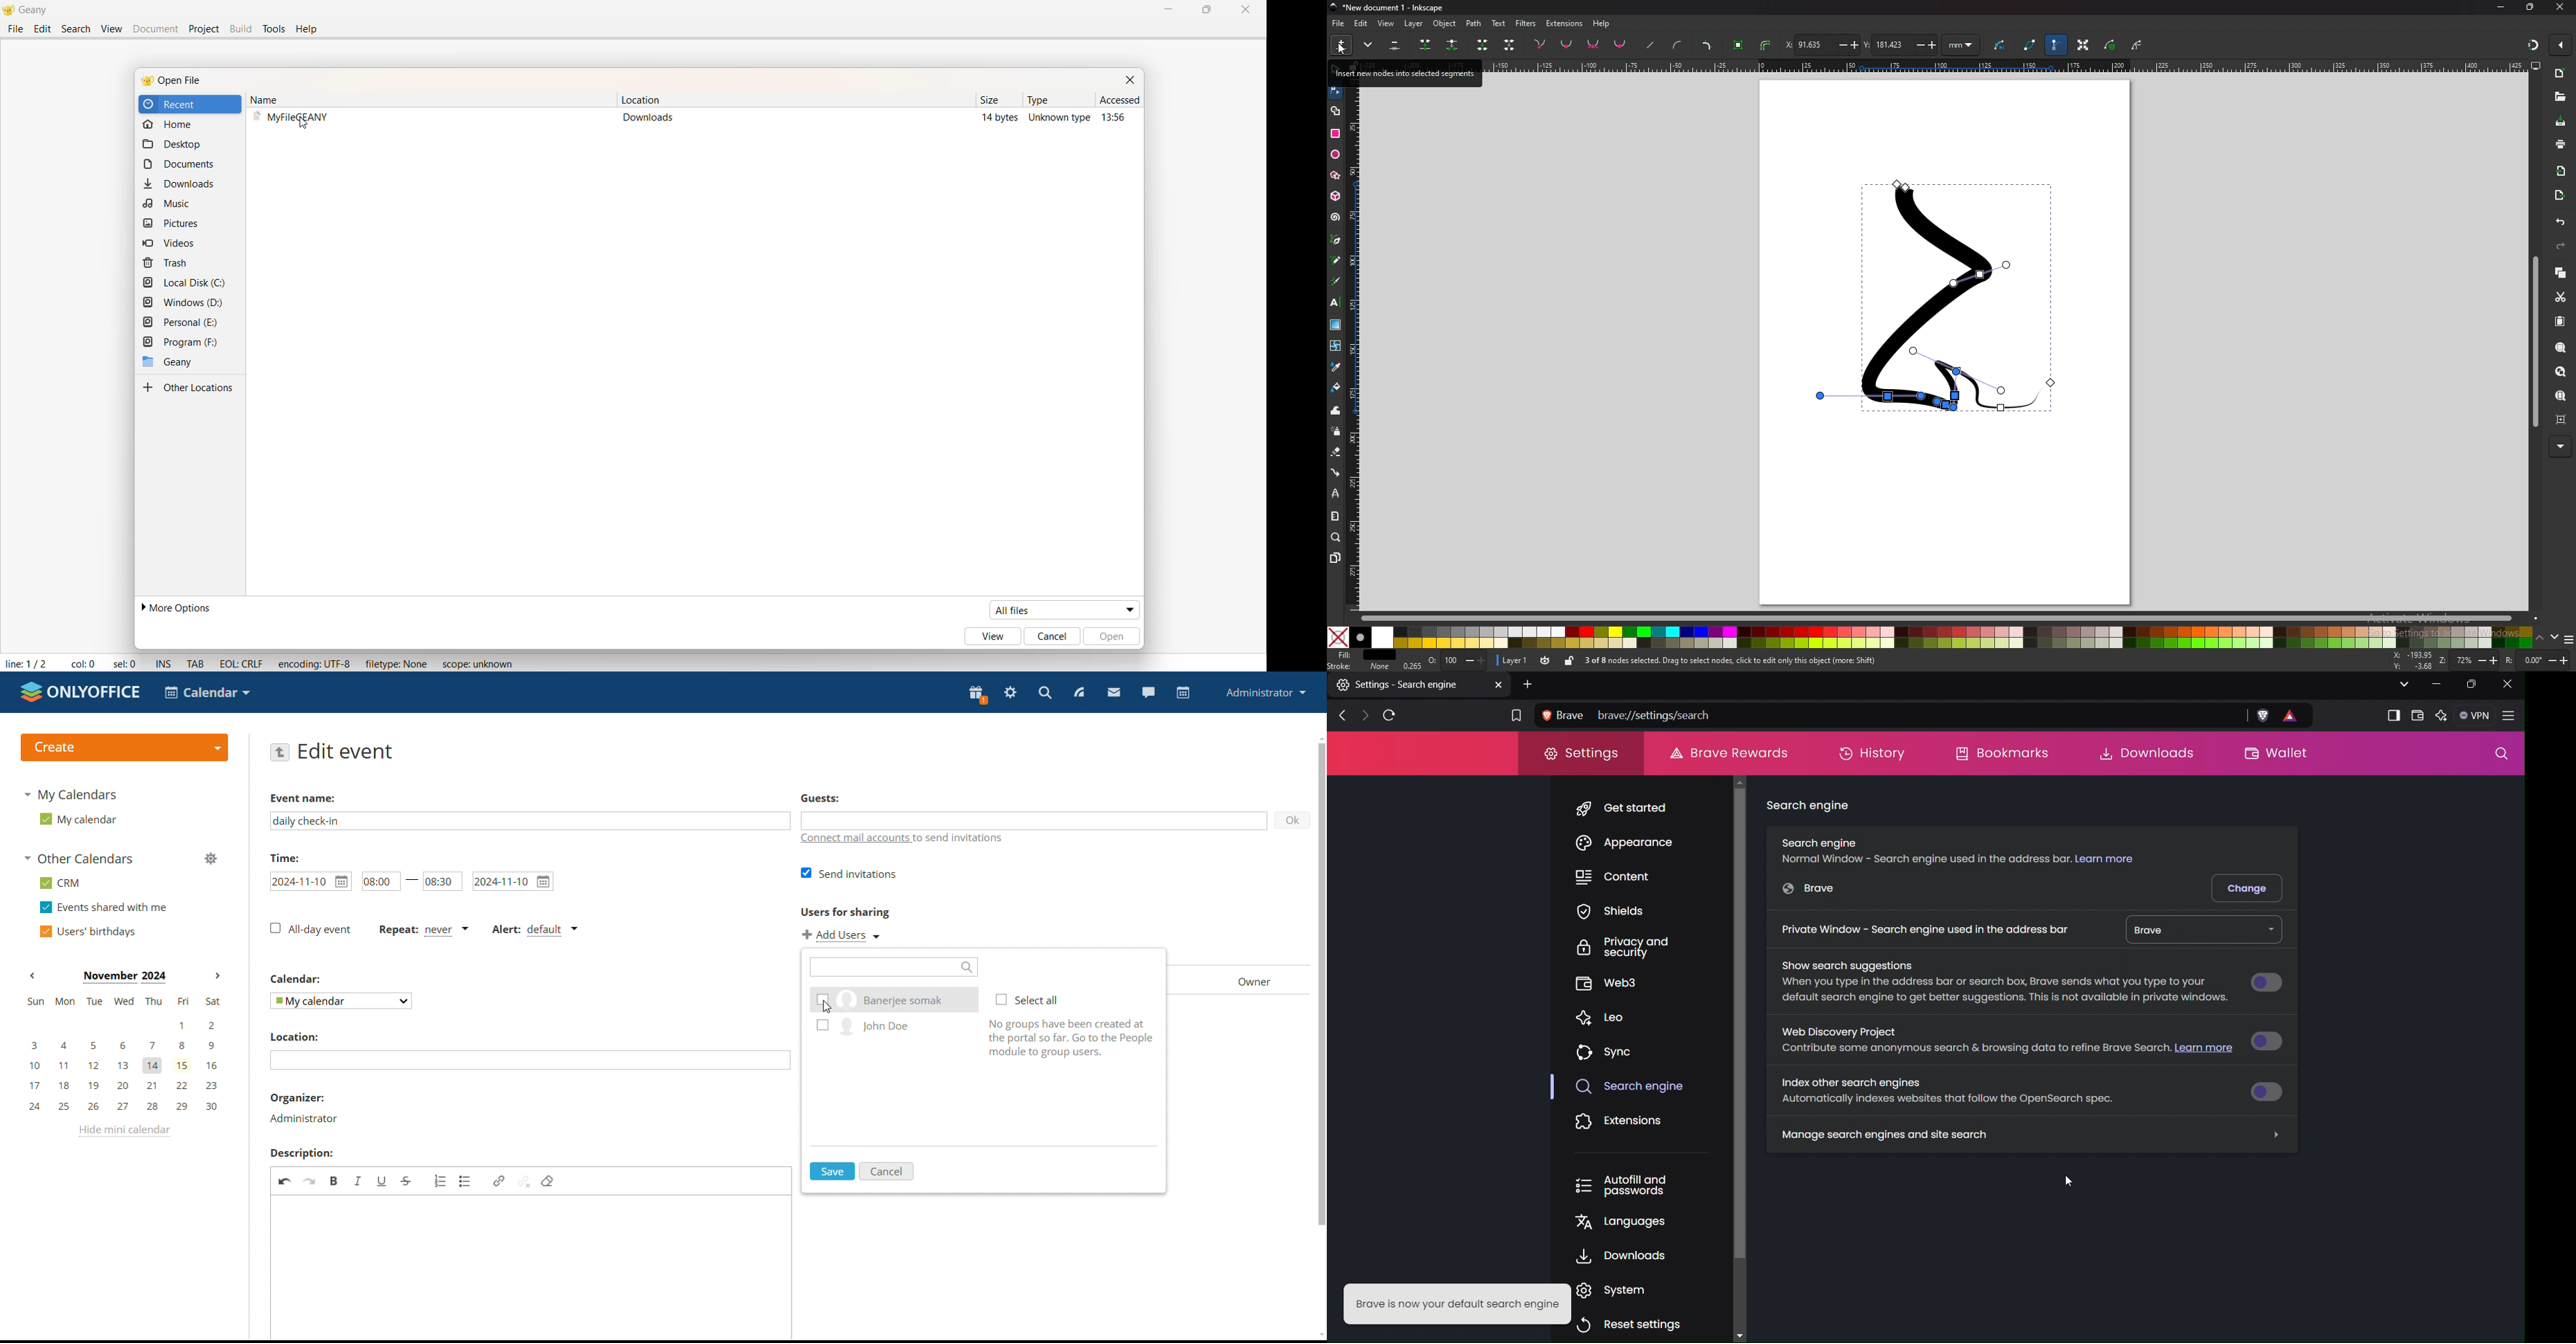  Describe the element at coordinates (1362, 717) in the screenshot. I see `Next` at that location.